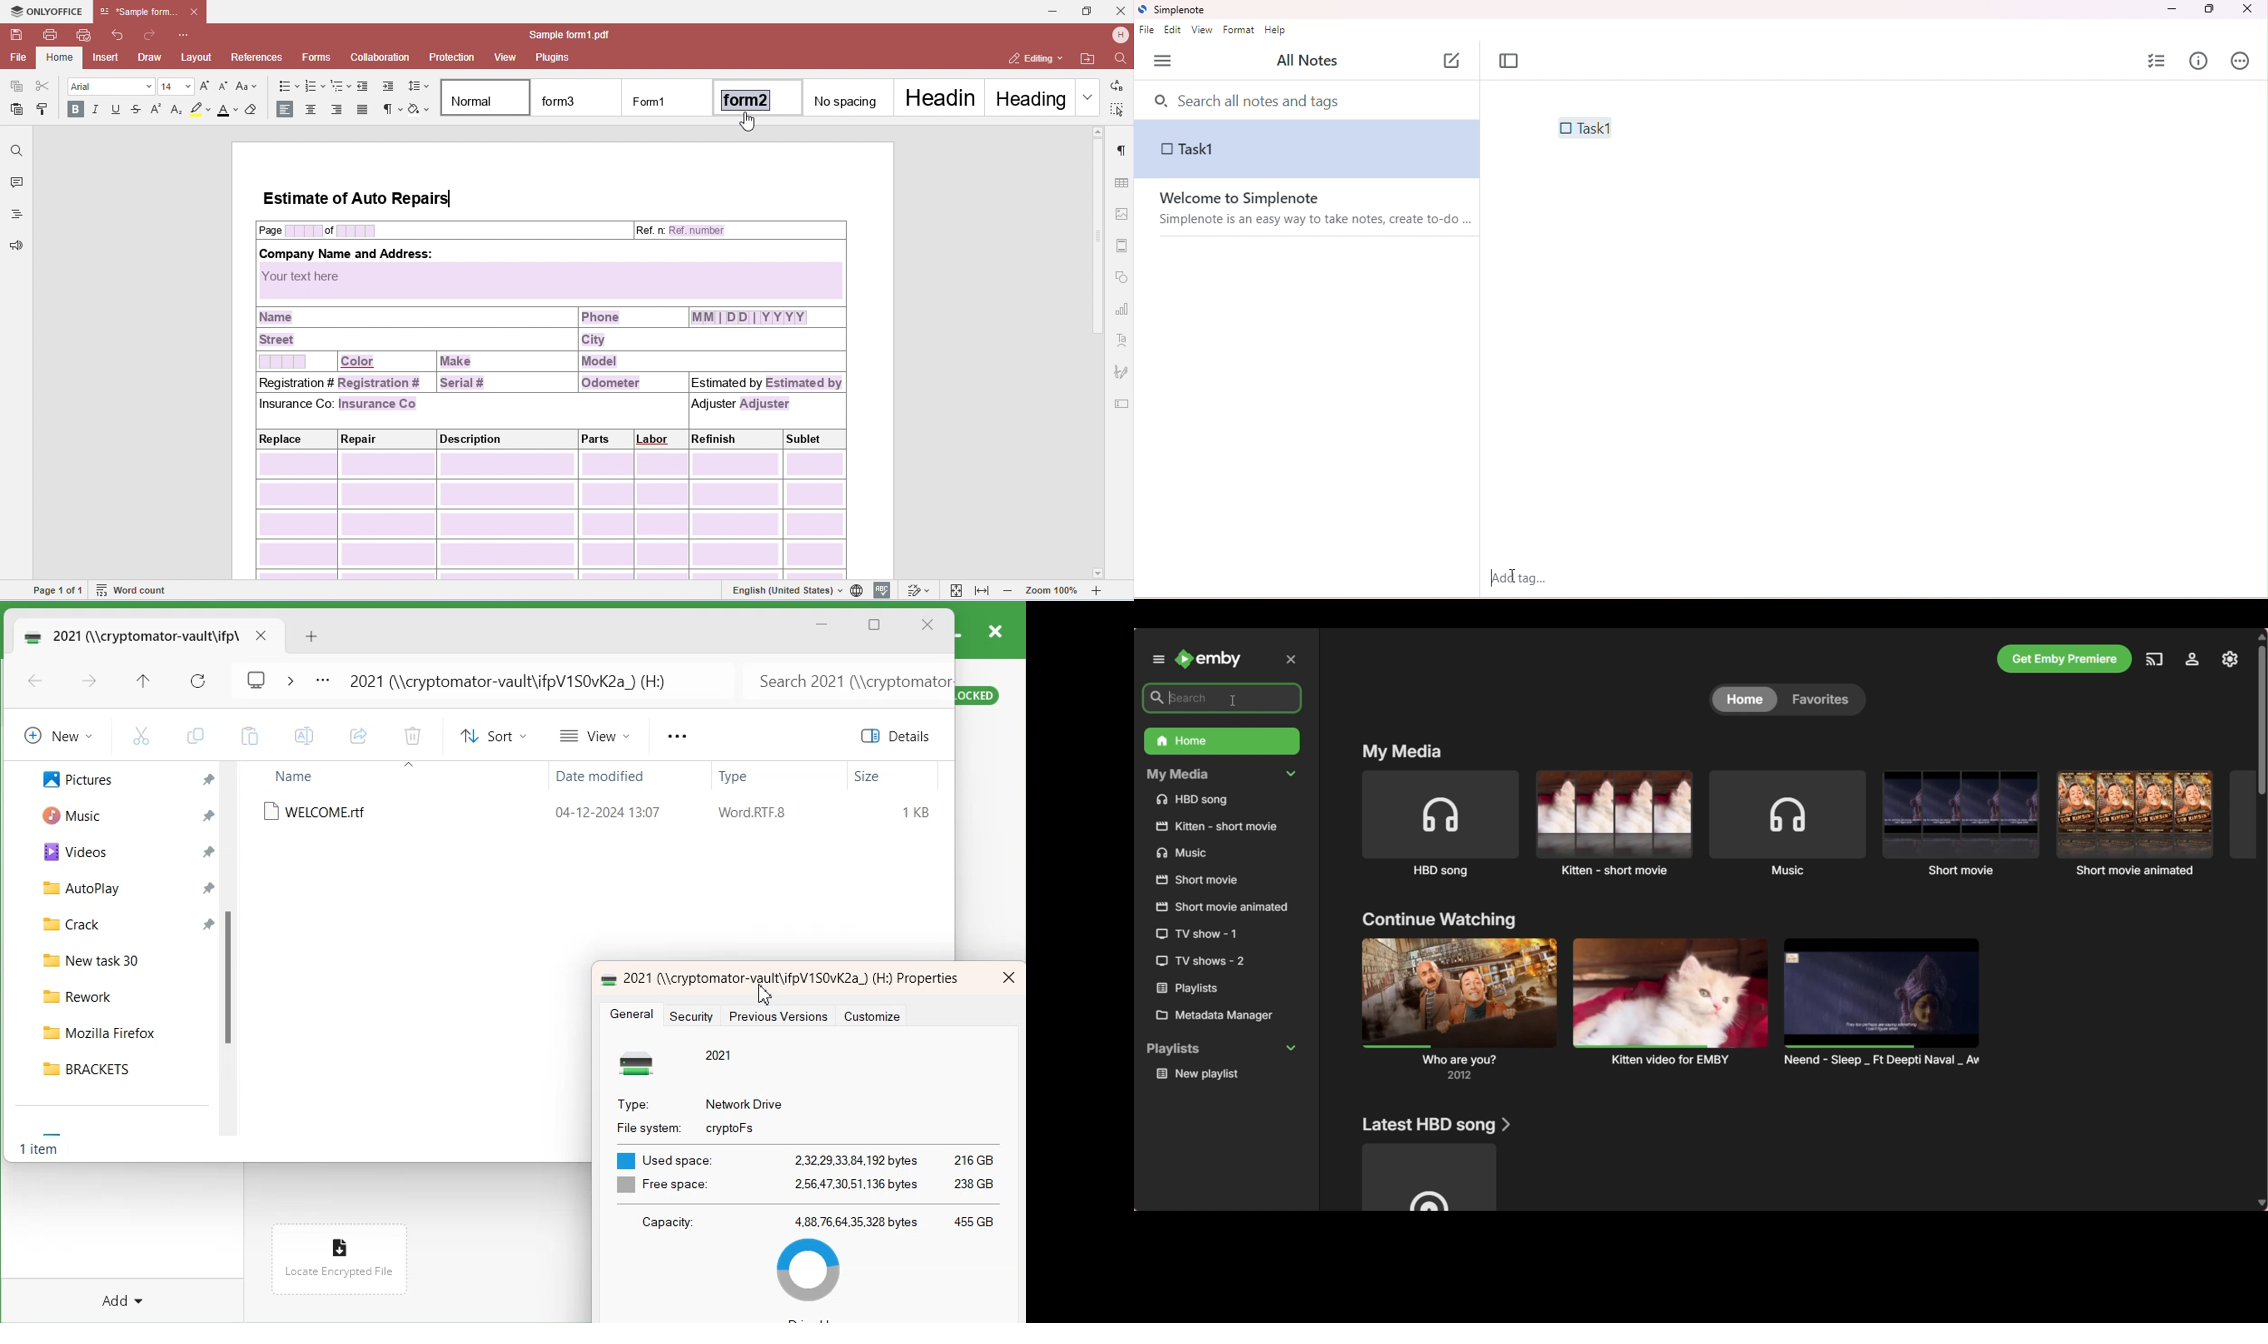 This screenshot has width=2268, height=1344. I want to click on Vault Folder, so click(128, 635).